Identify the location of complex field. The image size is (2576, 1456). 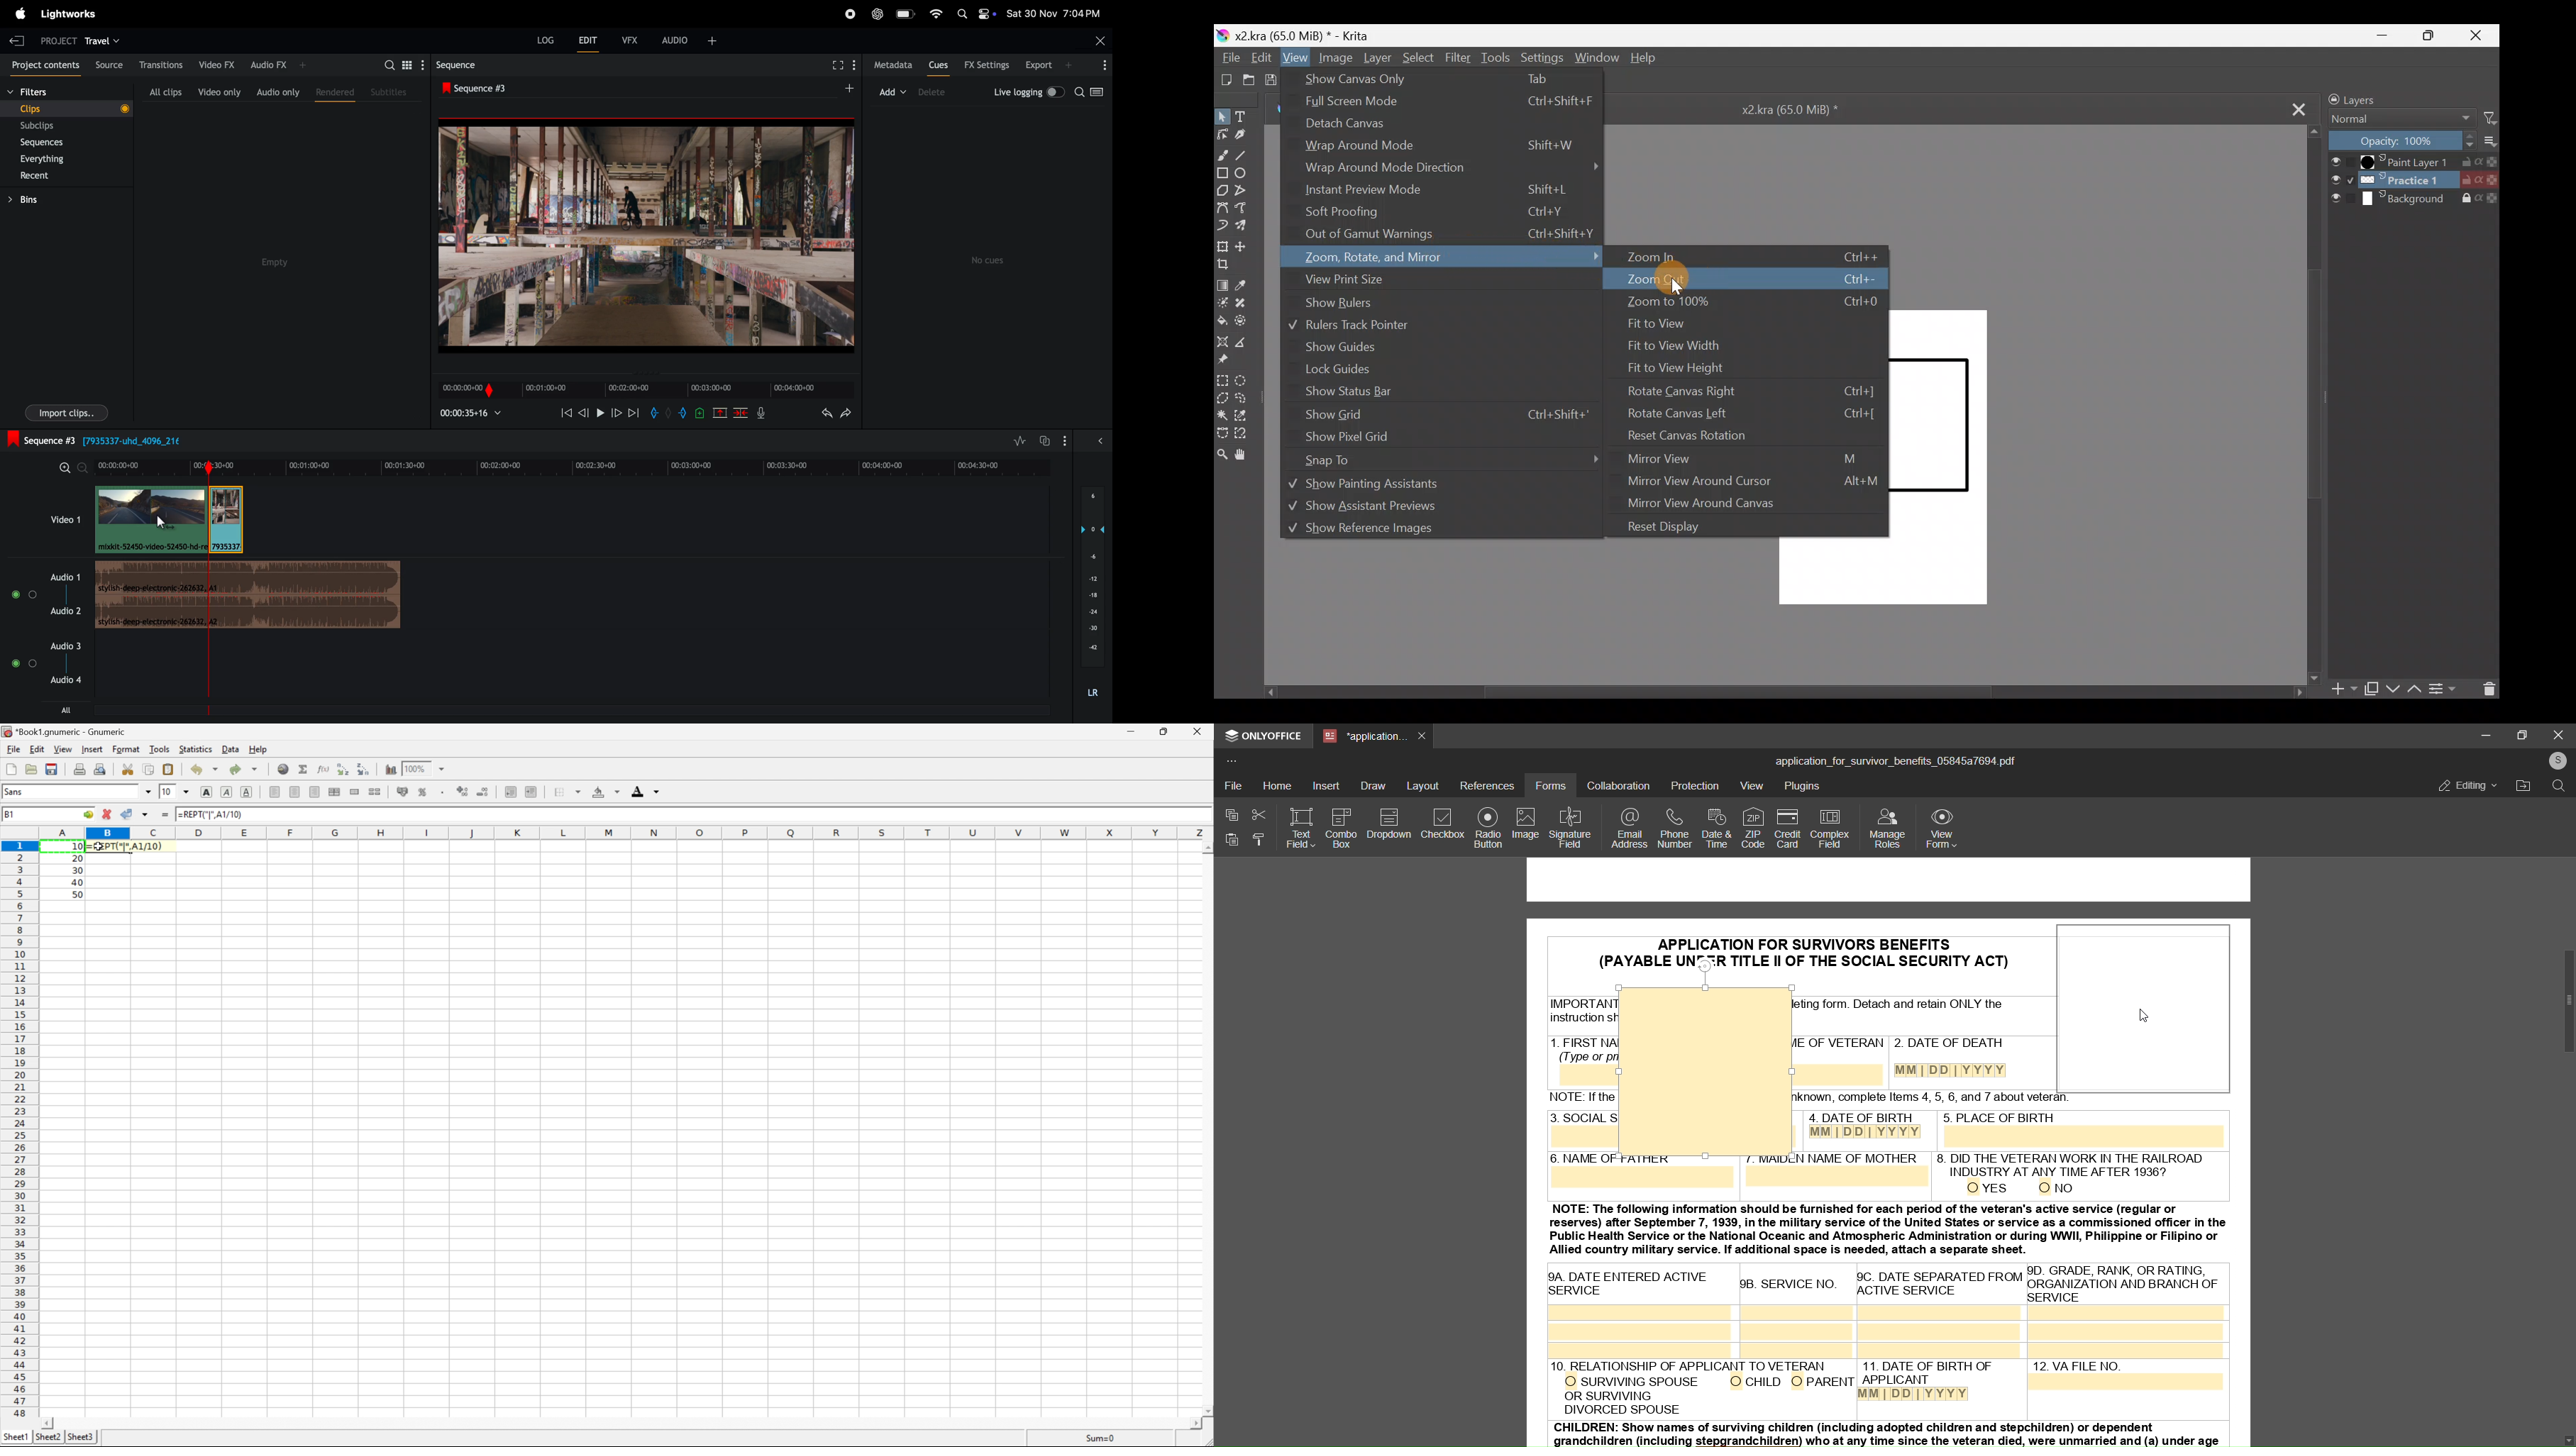
(1828, 830).